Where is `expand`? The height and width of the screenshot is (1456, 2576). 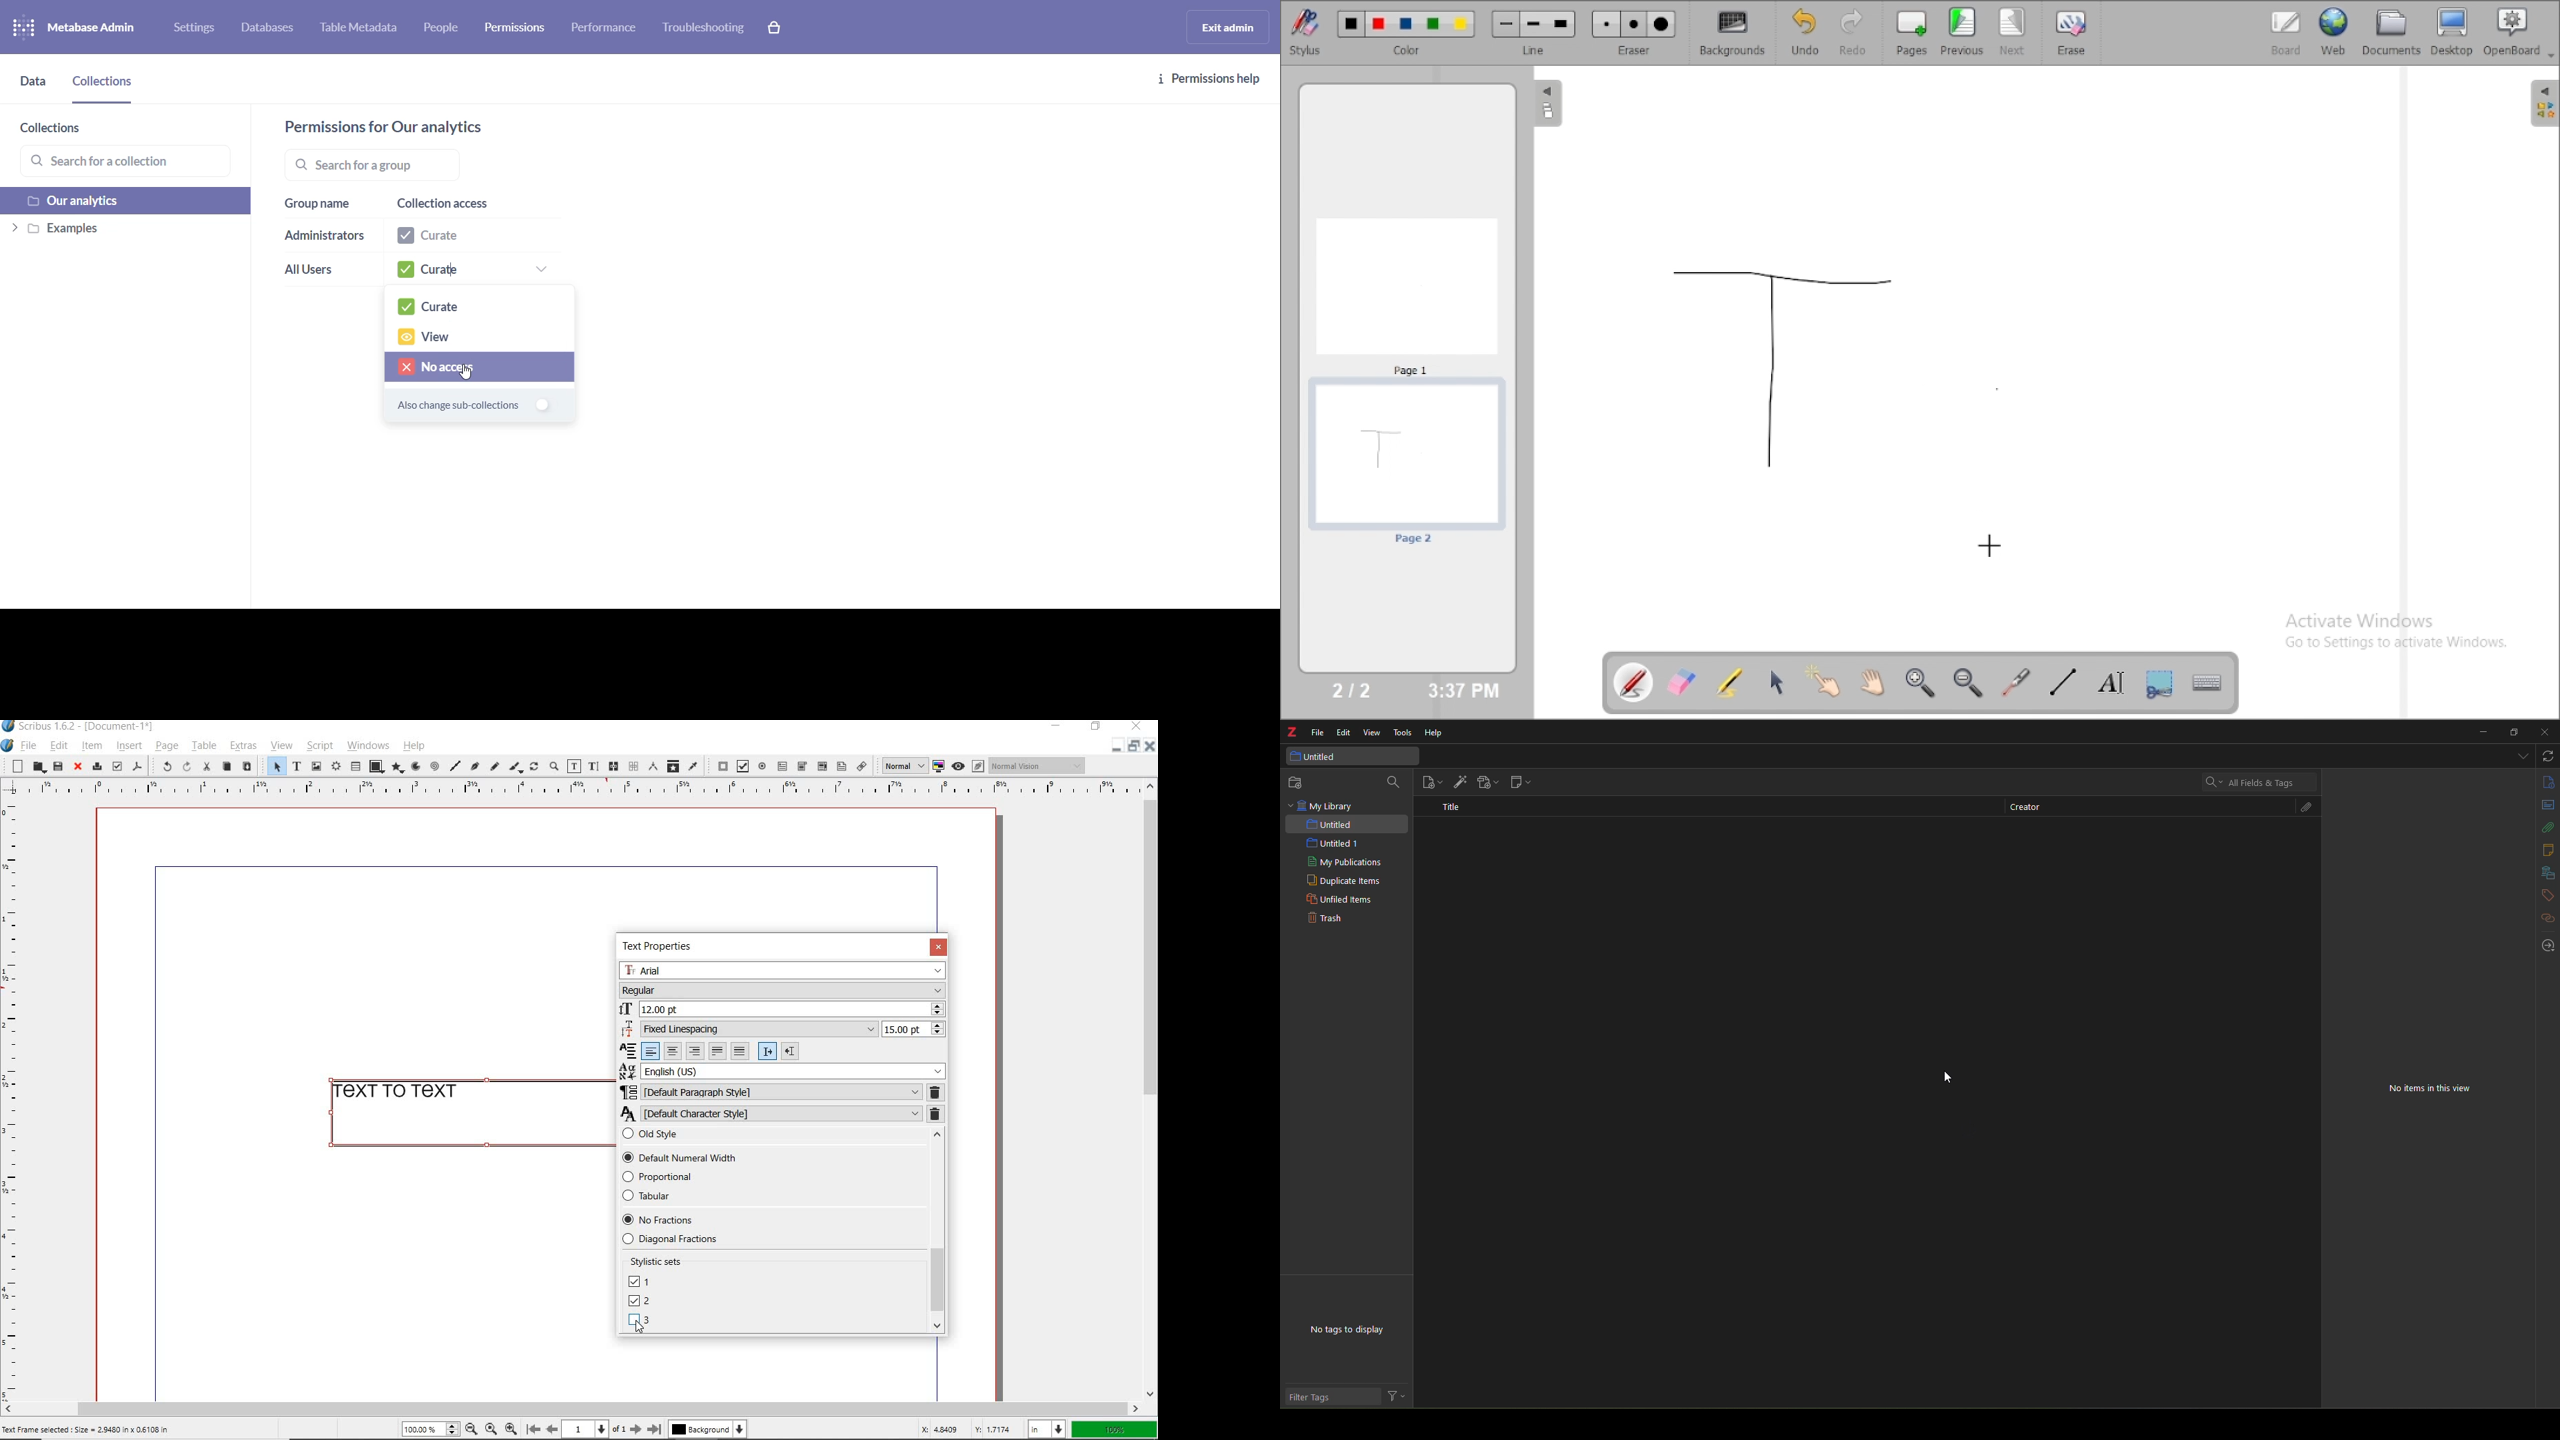
expand is located at coordinates (2525, 874).